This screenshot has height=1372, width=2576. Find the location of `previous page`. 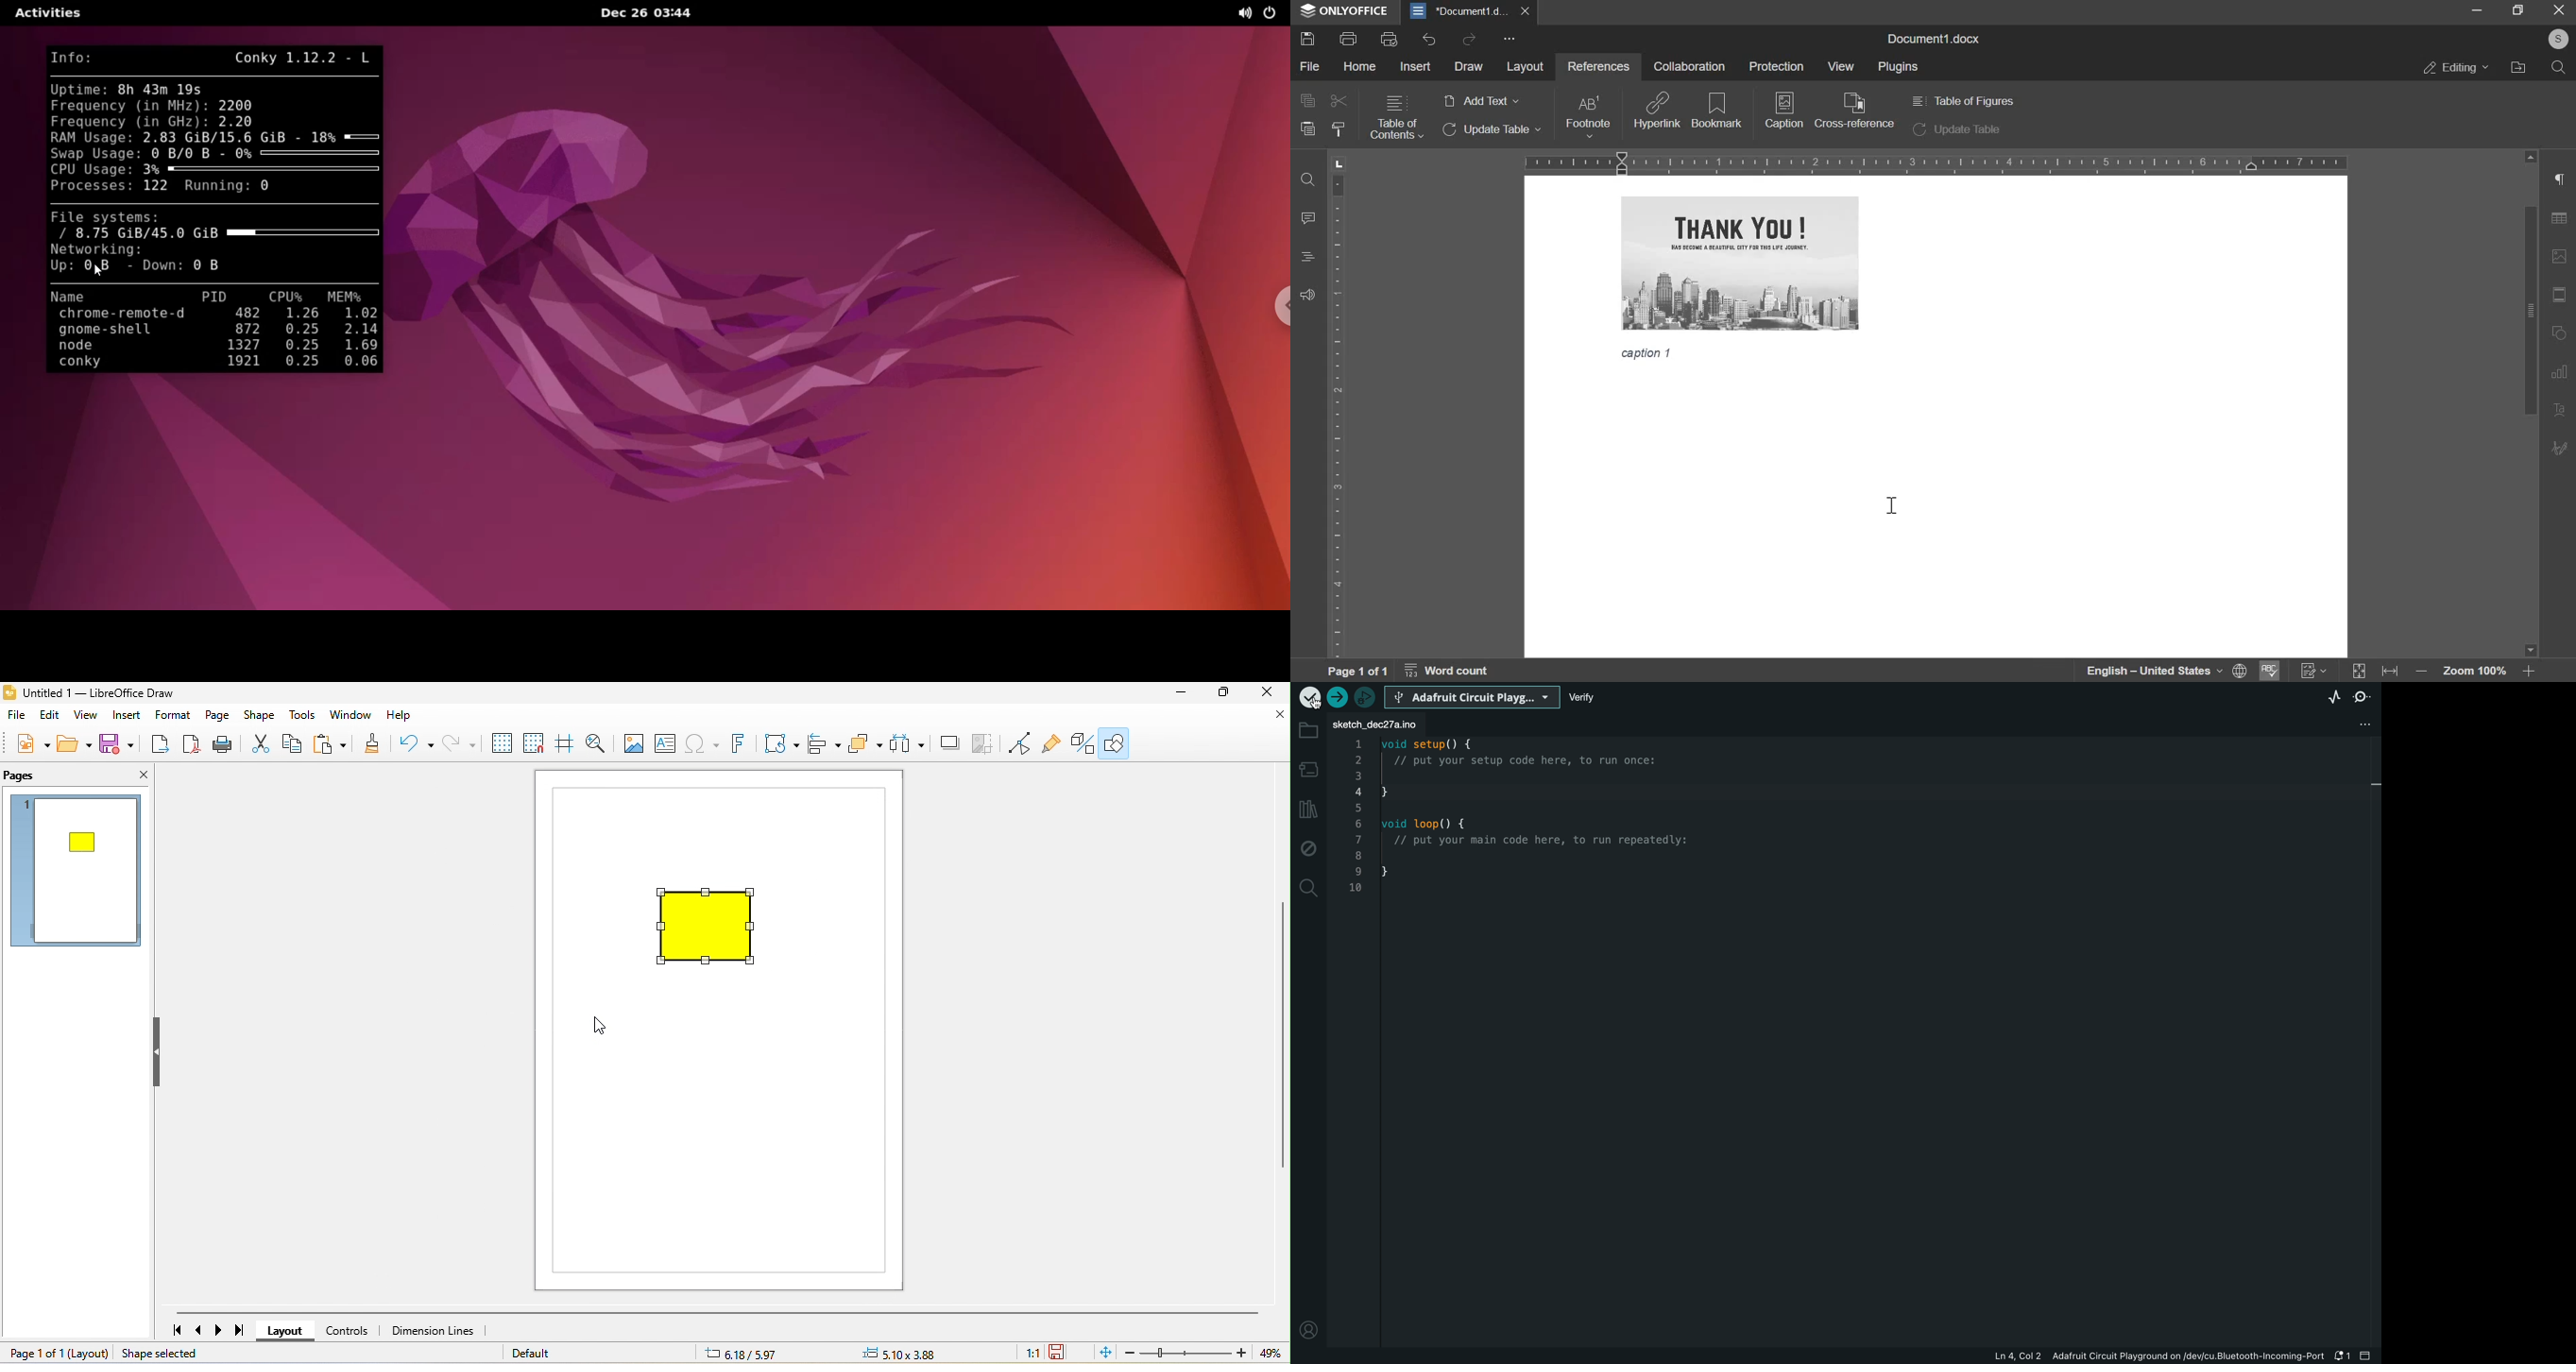

previous page is located at coordinates (199, 1331).